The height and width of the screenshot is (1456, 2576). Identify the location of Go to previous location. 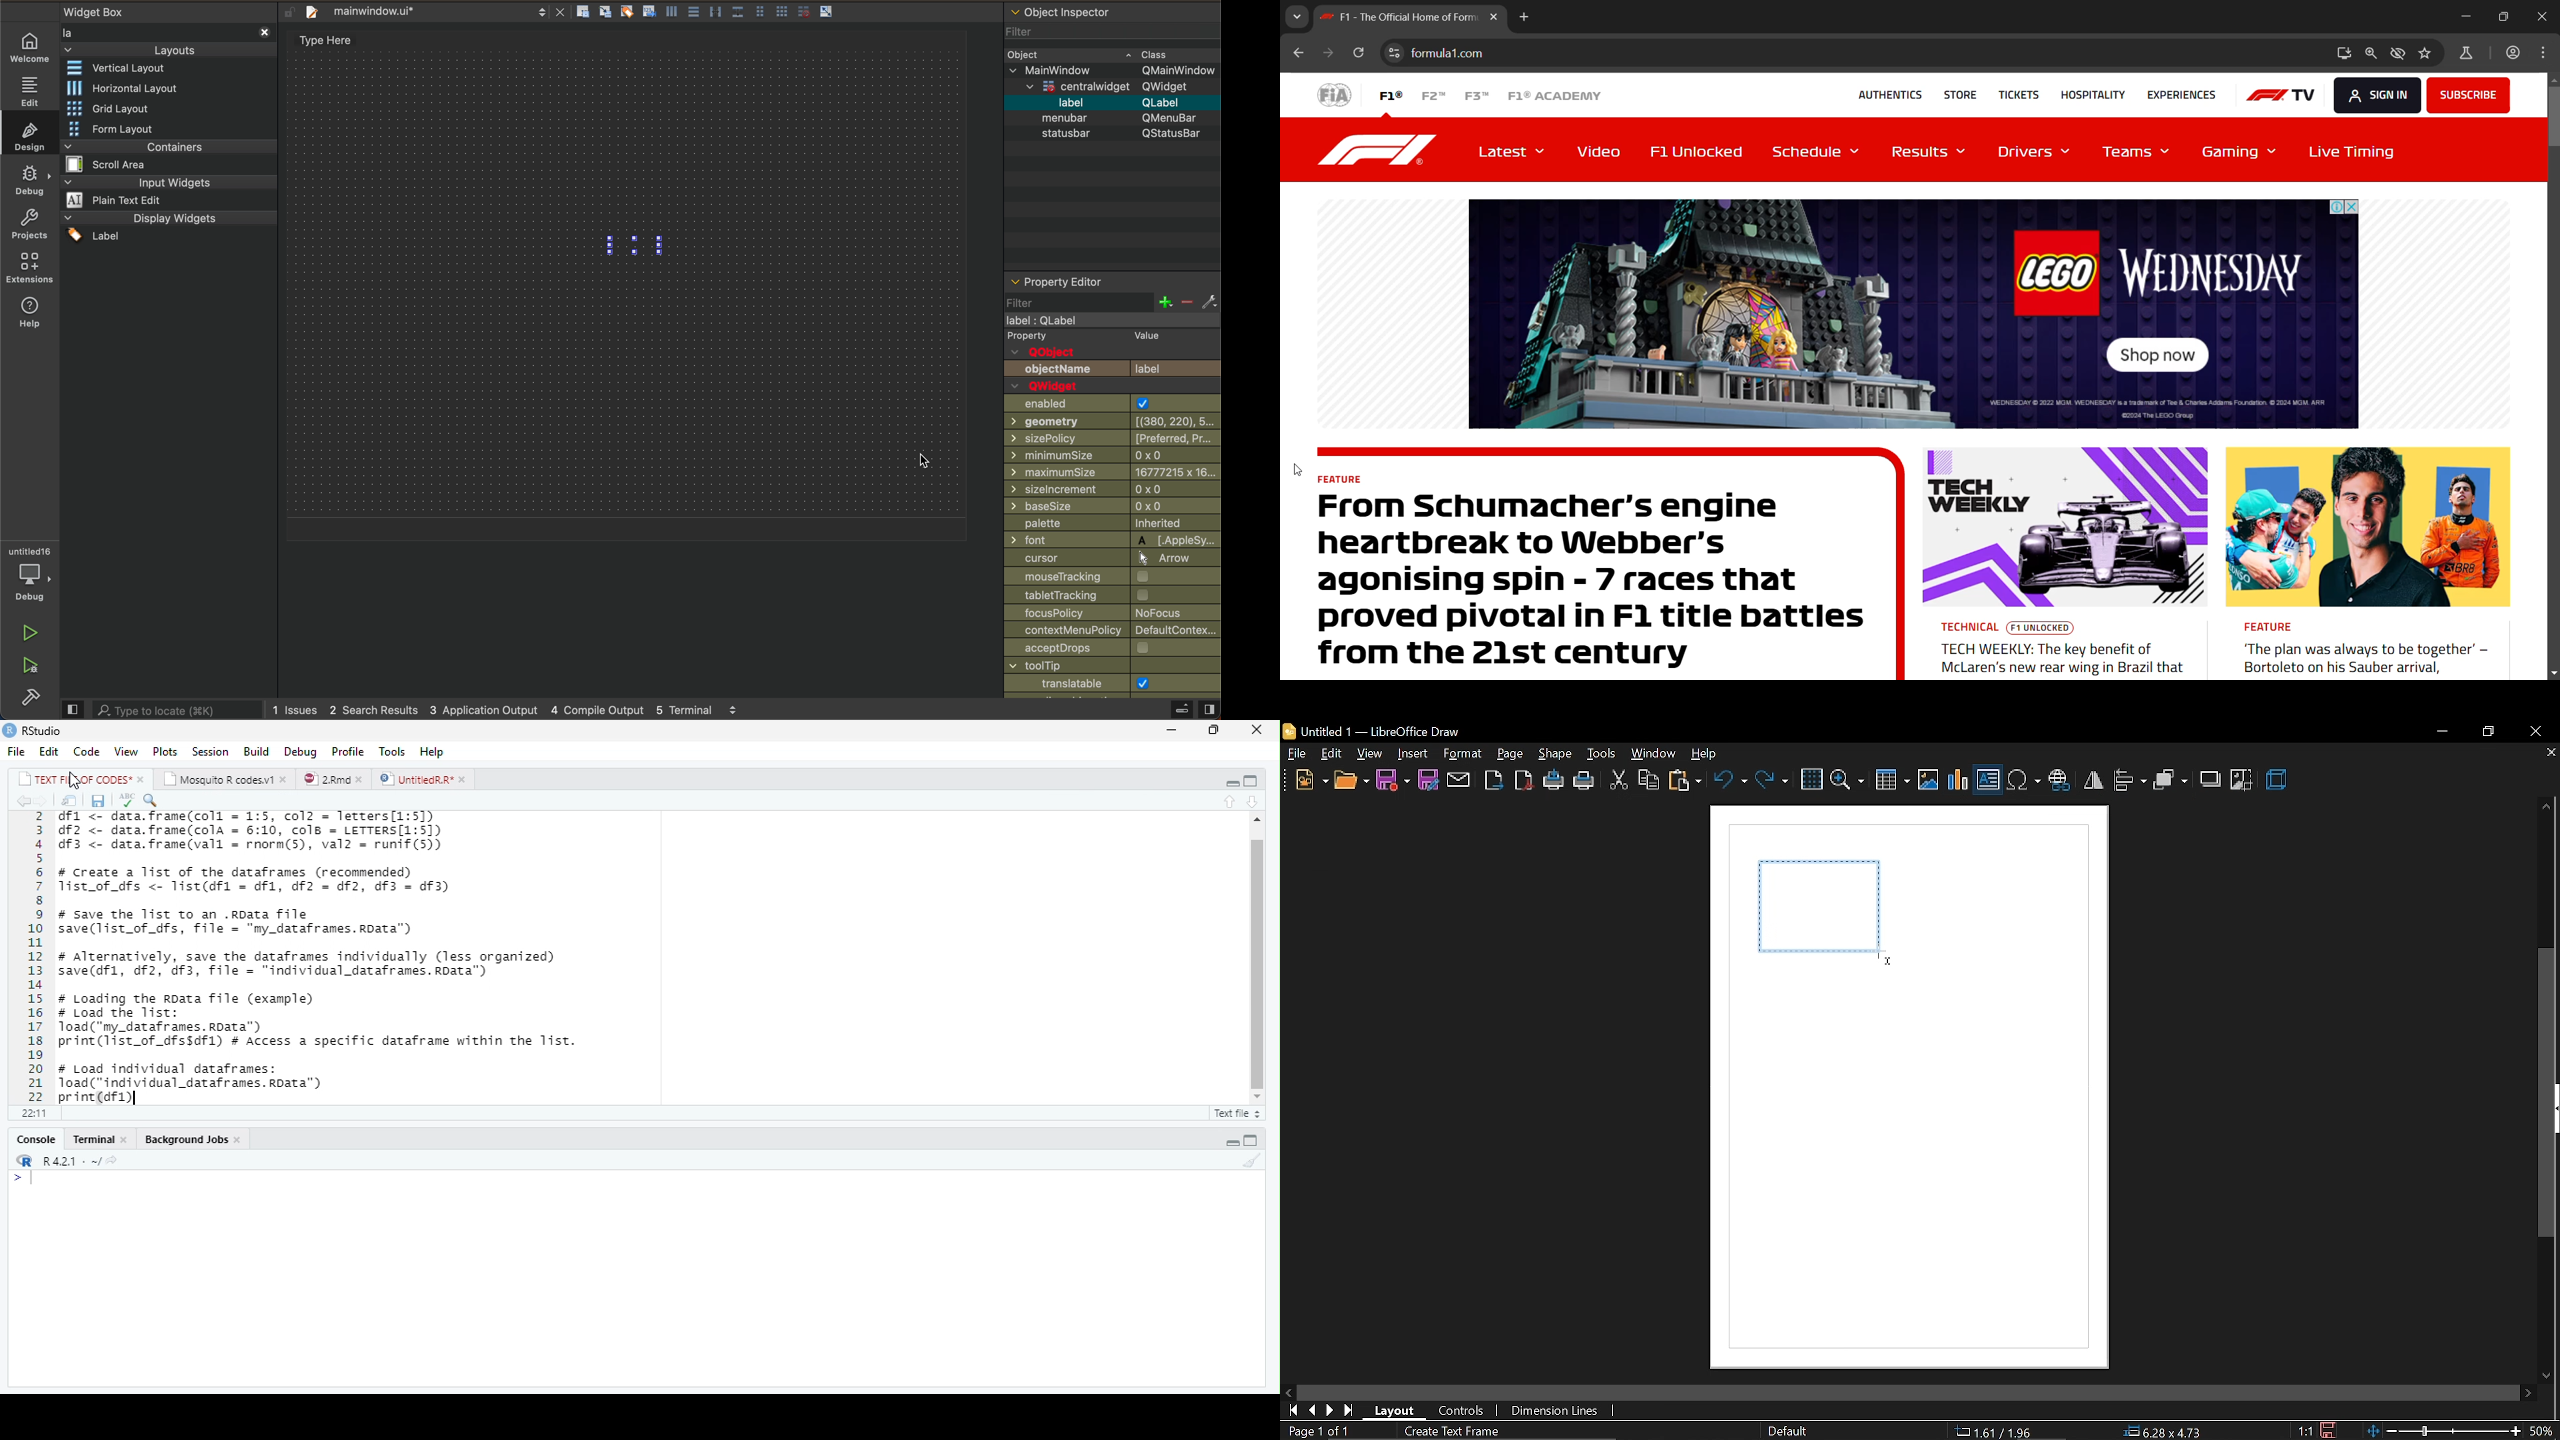
(21, 801).